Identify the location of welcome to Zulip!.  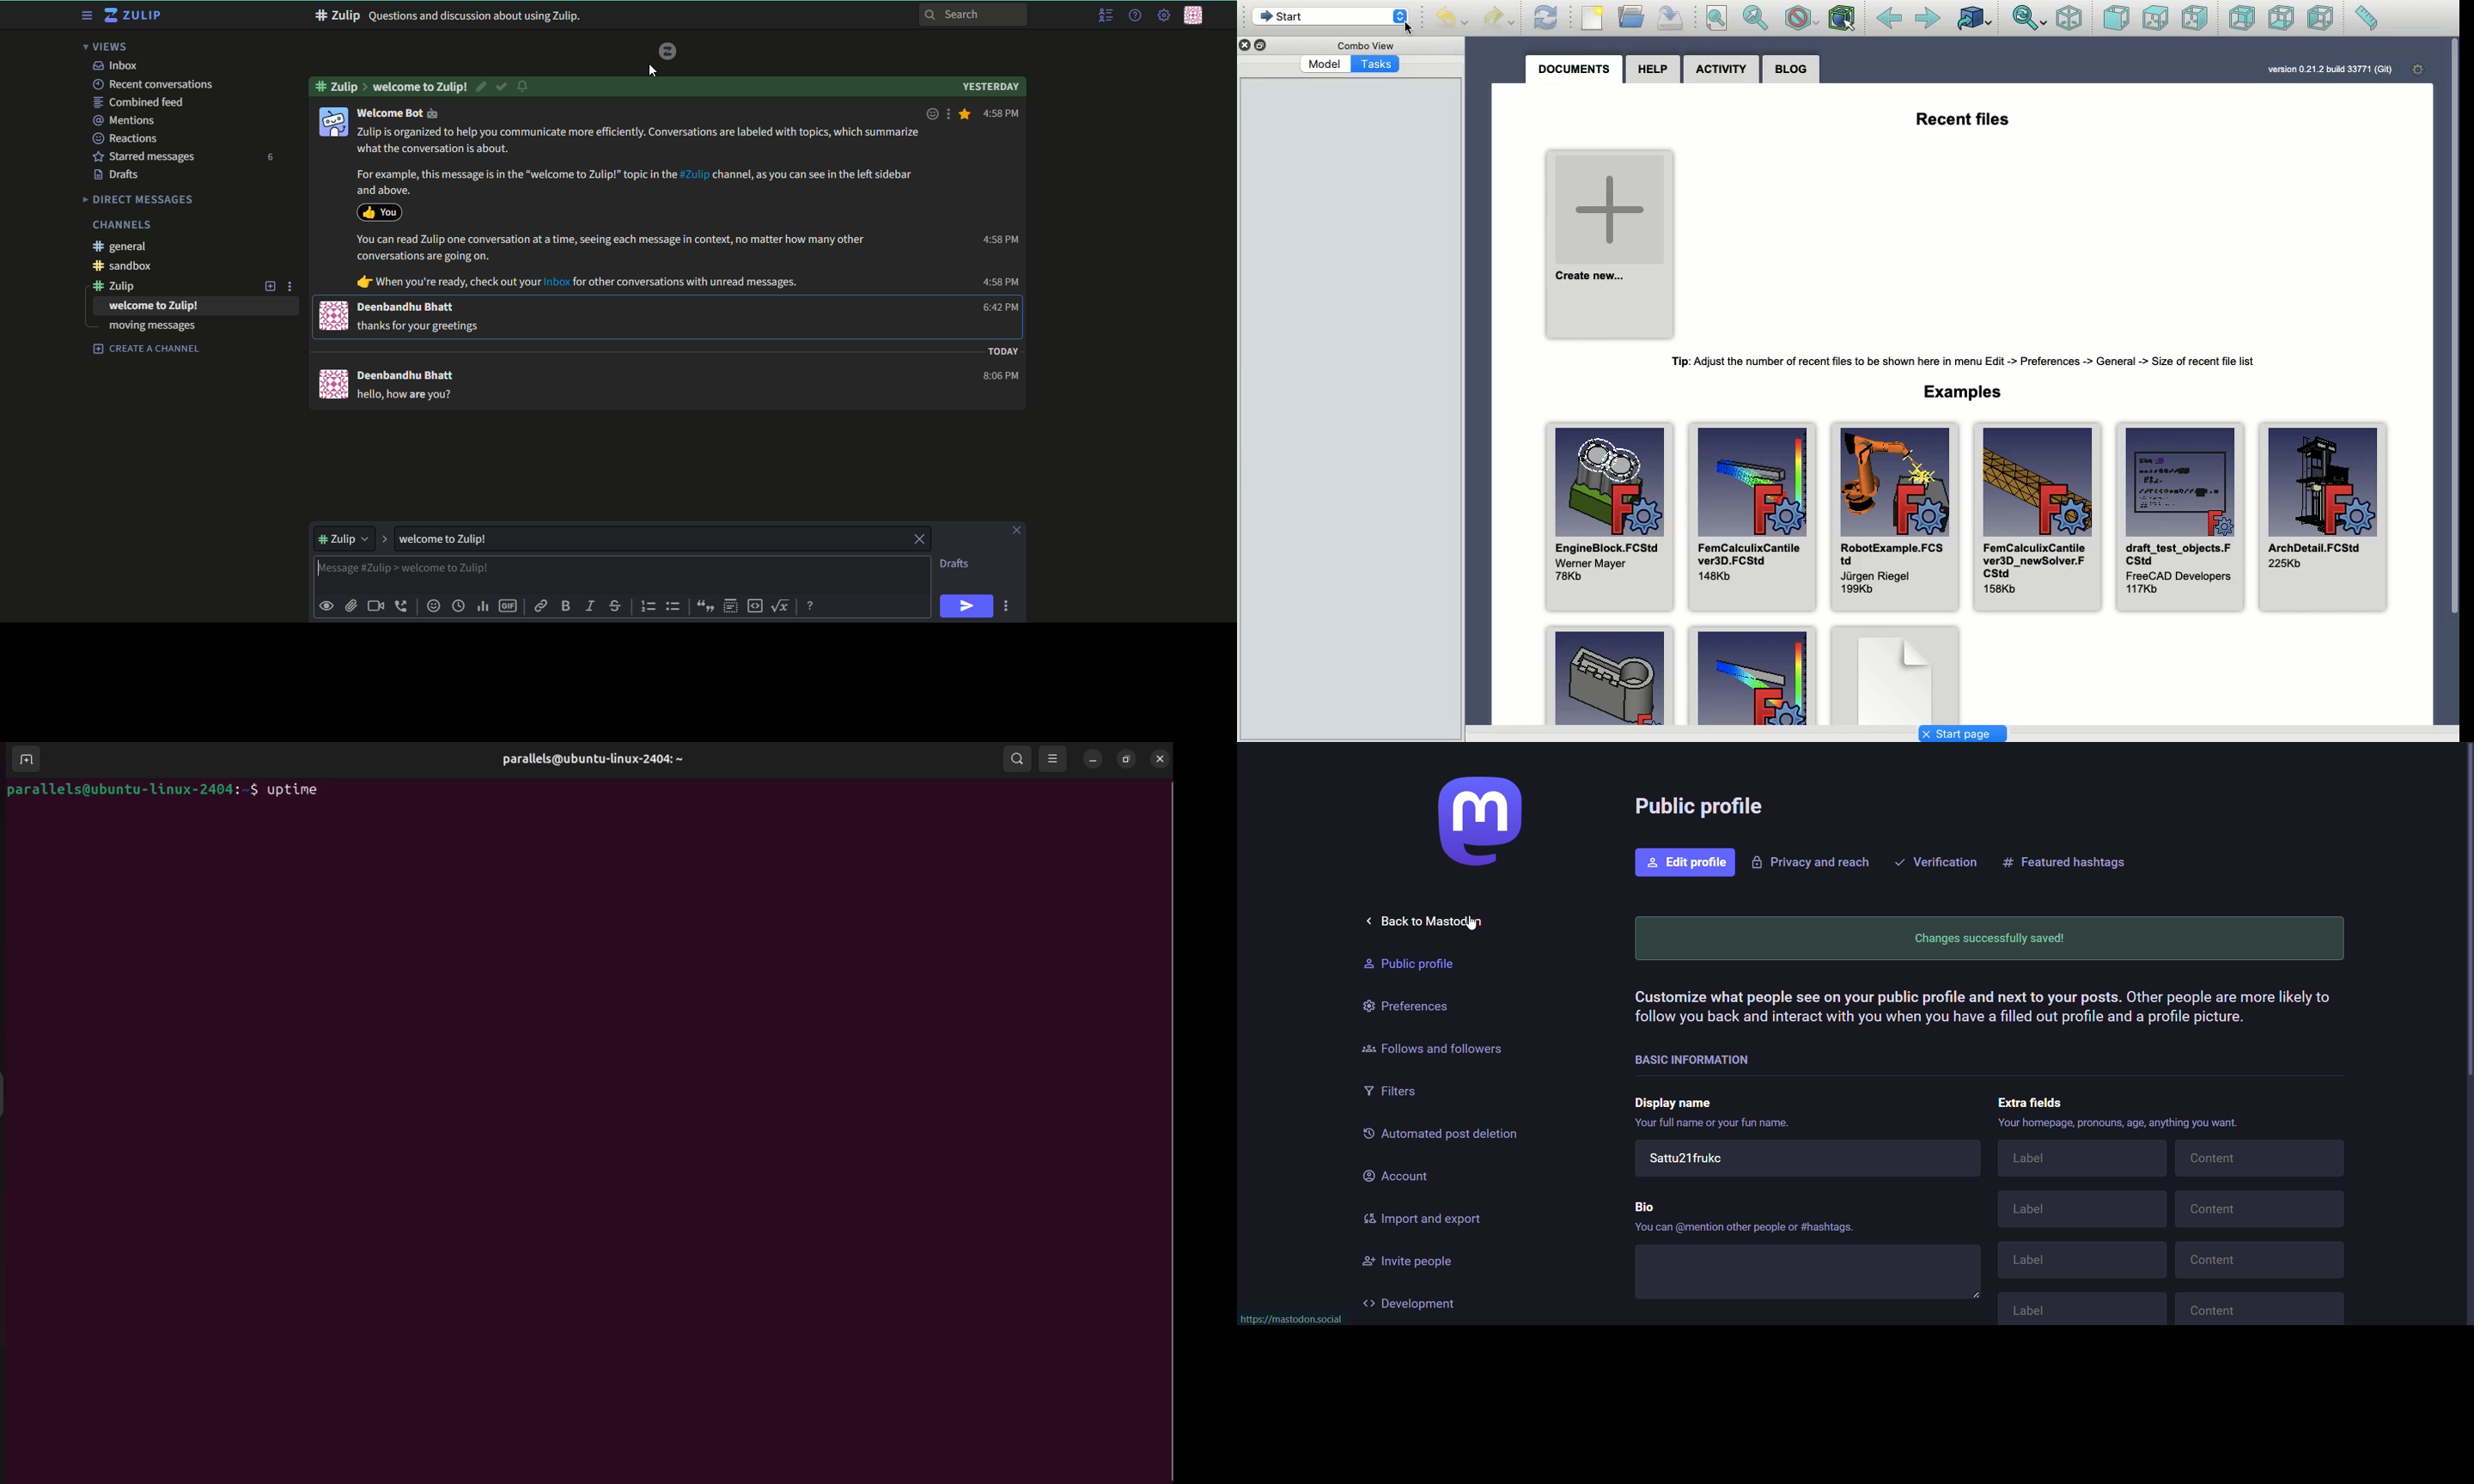
(461, 538).